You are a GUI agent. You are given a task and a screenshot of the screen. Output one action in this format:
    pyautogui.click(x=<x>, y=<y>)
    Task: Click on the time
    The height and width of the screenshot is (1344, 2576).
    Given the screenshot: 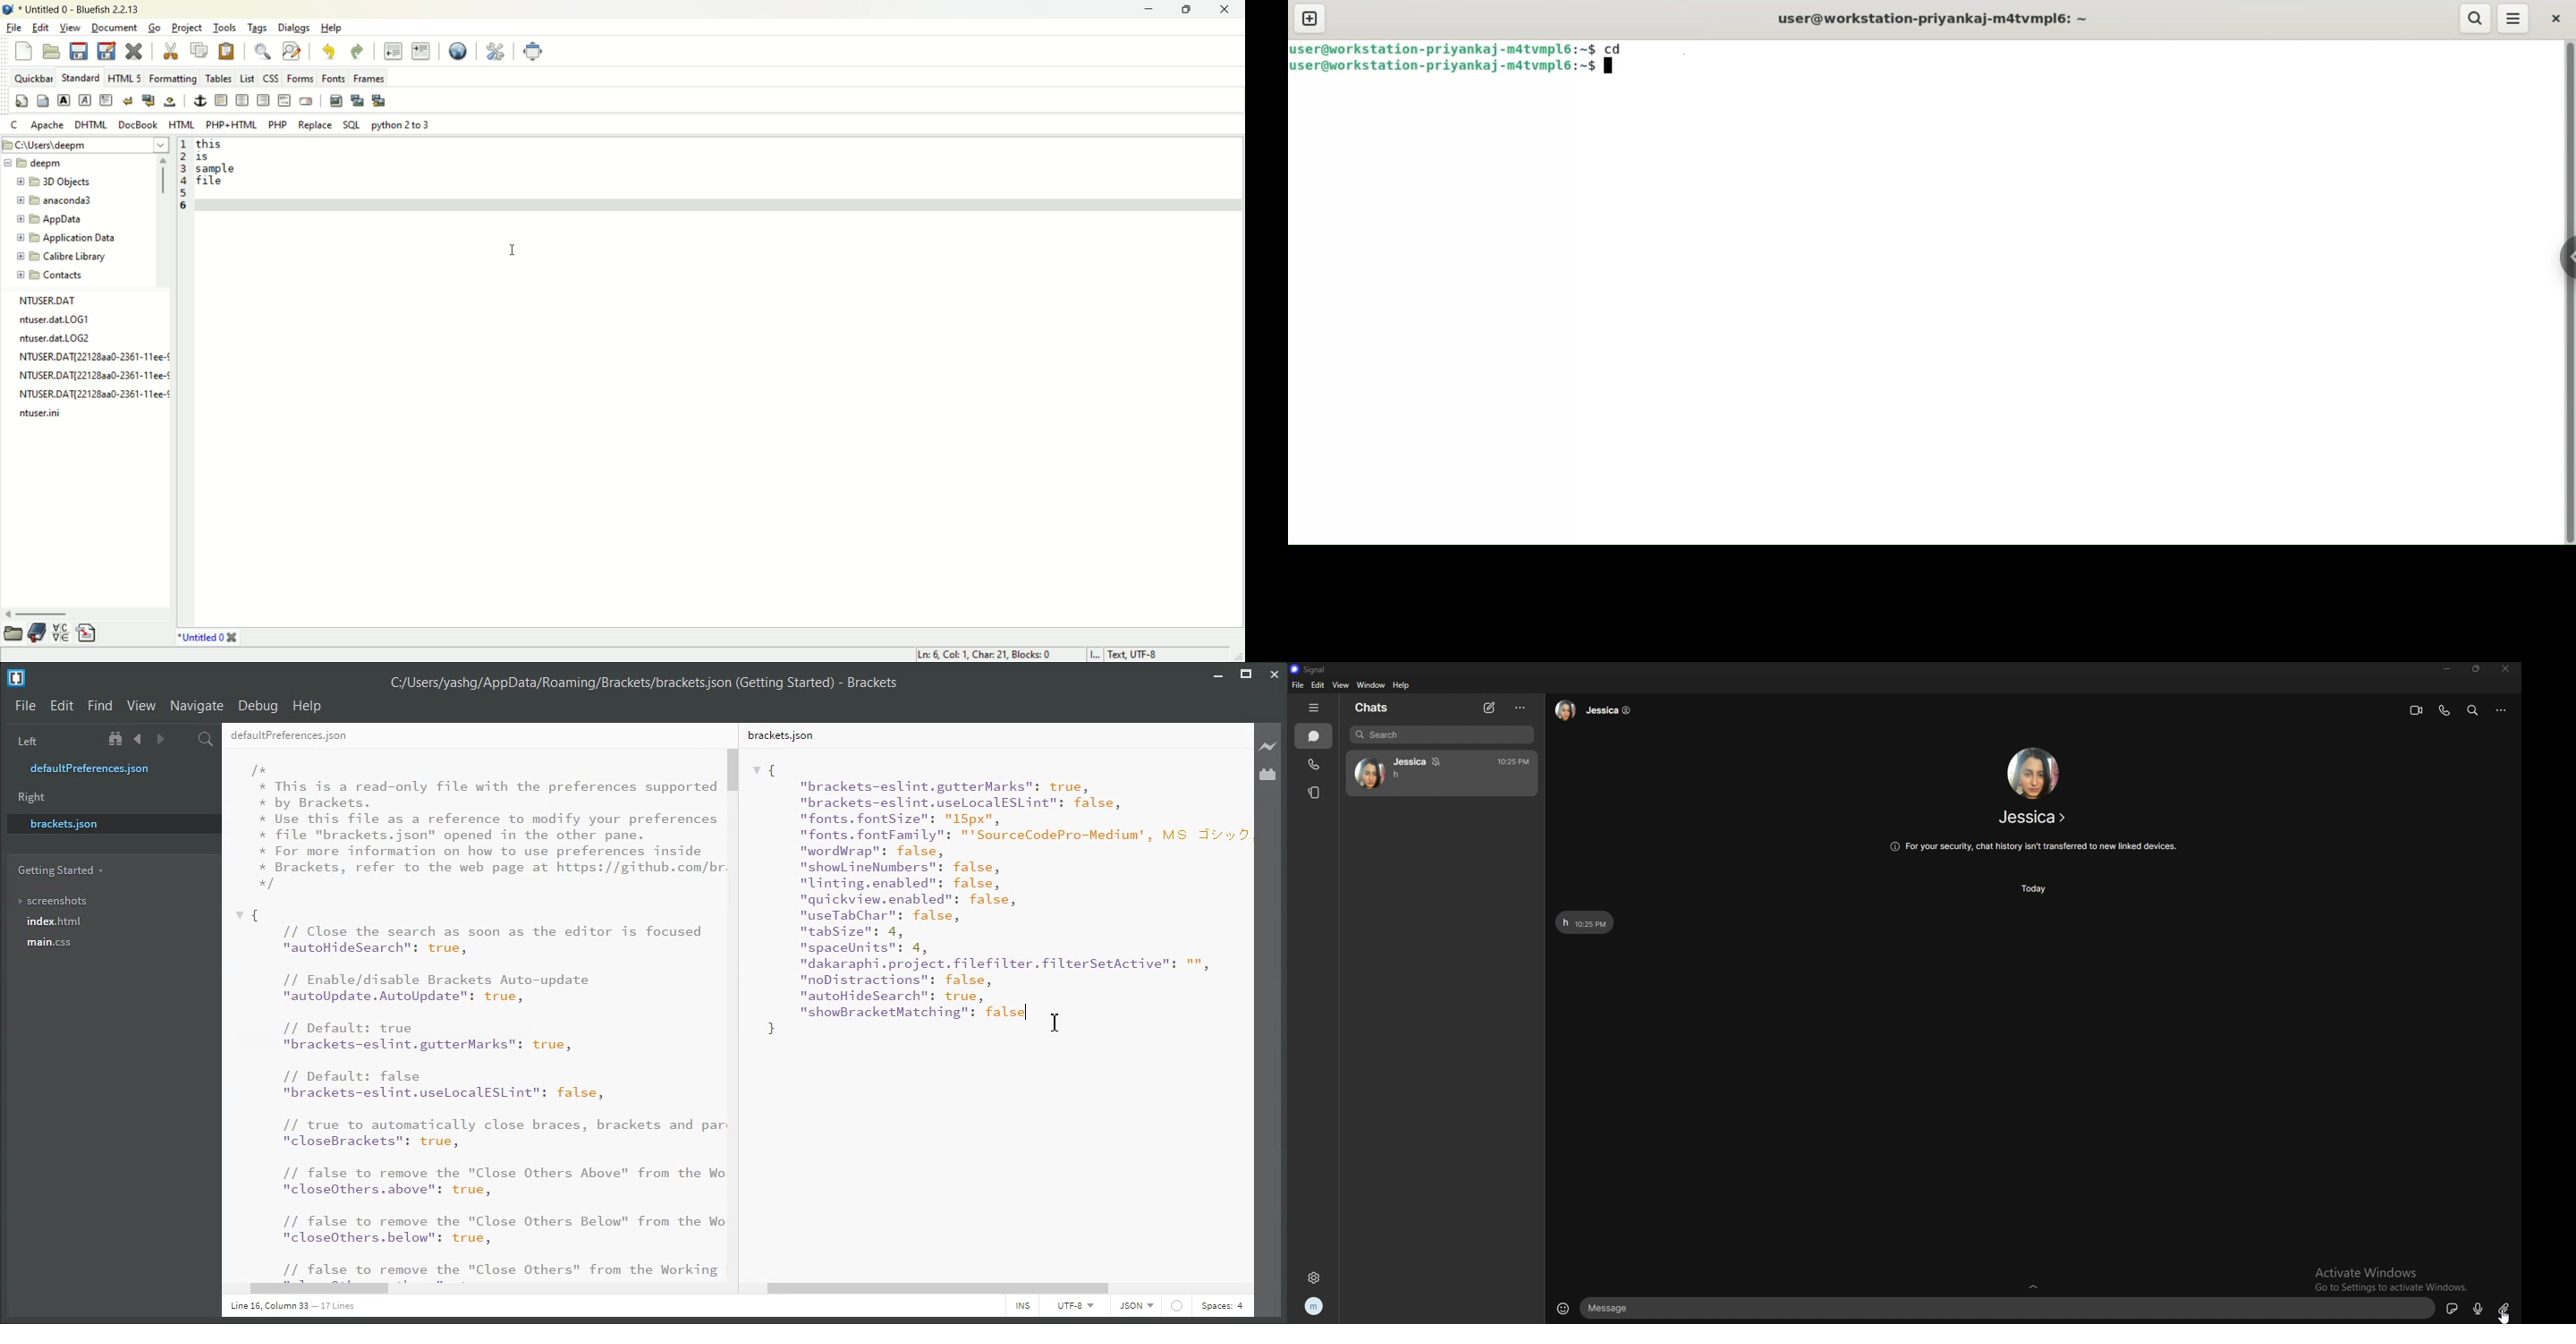 What is the action you would take?
    pyautogui.click(x=2038, y=888)
    